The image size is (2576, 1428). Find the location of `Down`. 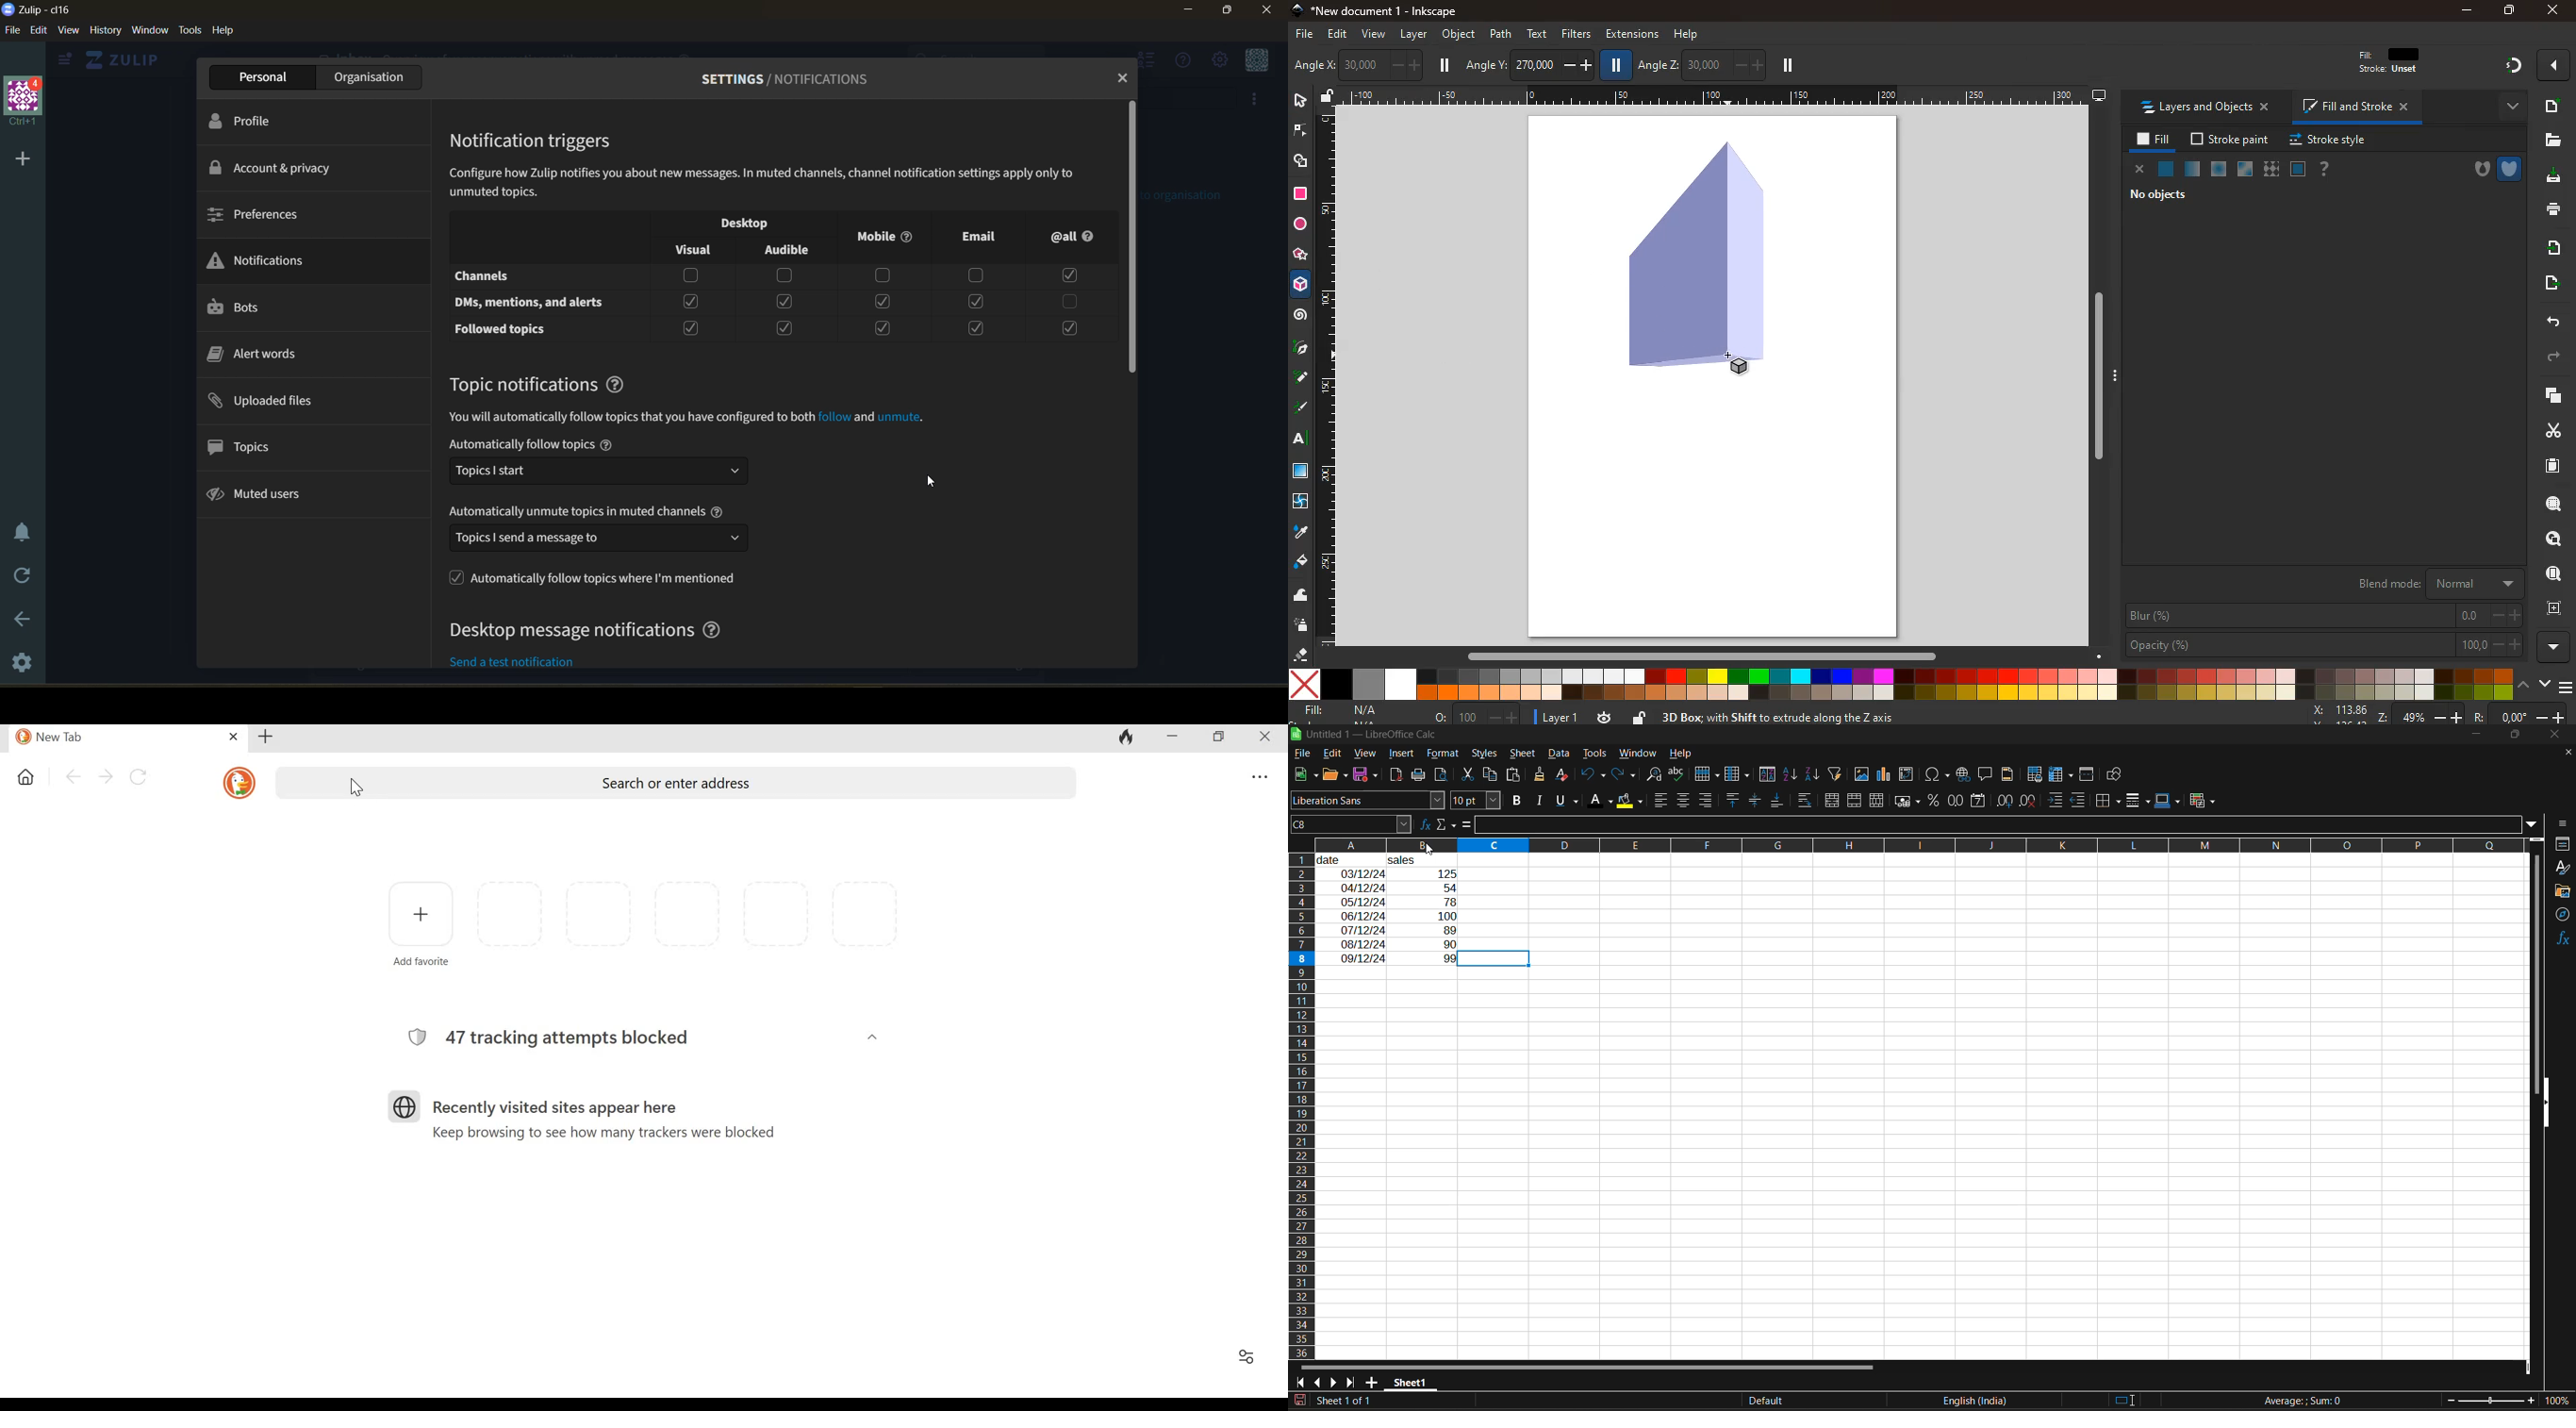

Down is located at coordinates (2102, 651).